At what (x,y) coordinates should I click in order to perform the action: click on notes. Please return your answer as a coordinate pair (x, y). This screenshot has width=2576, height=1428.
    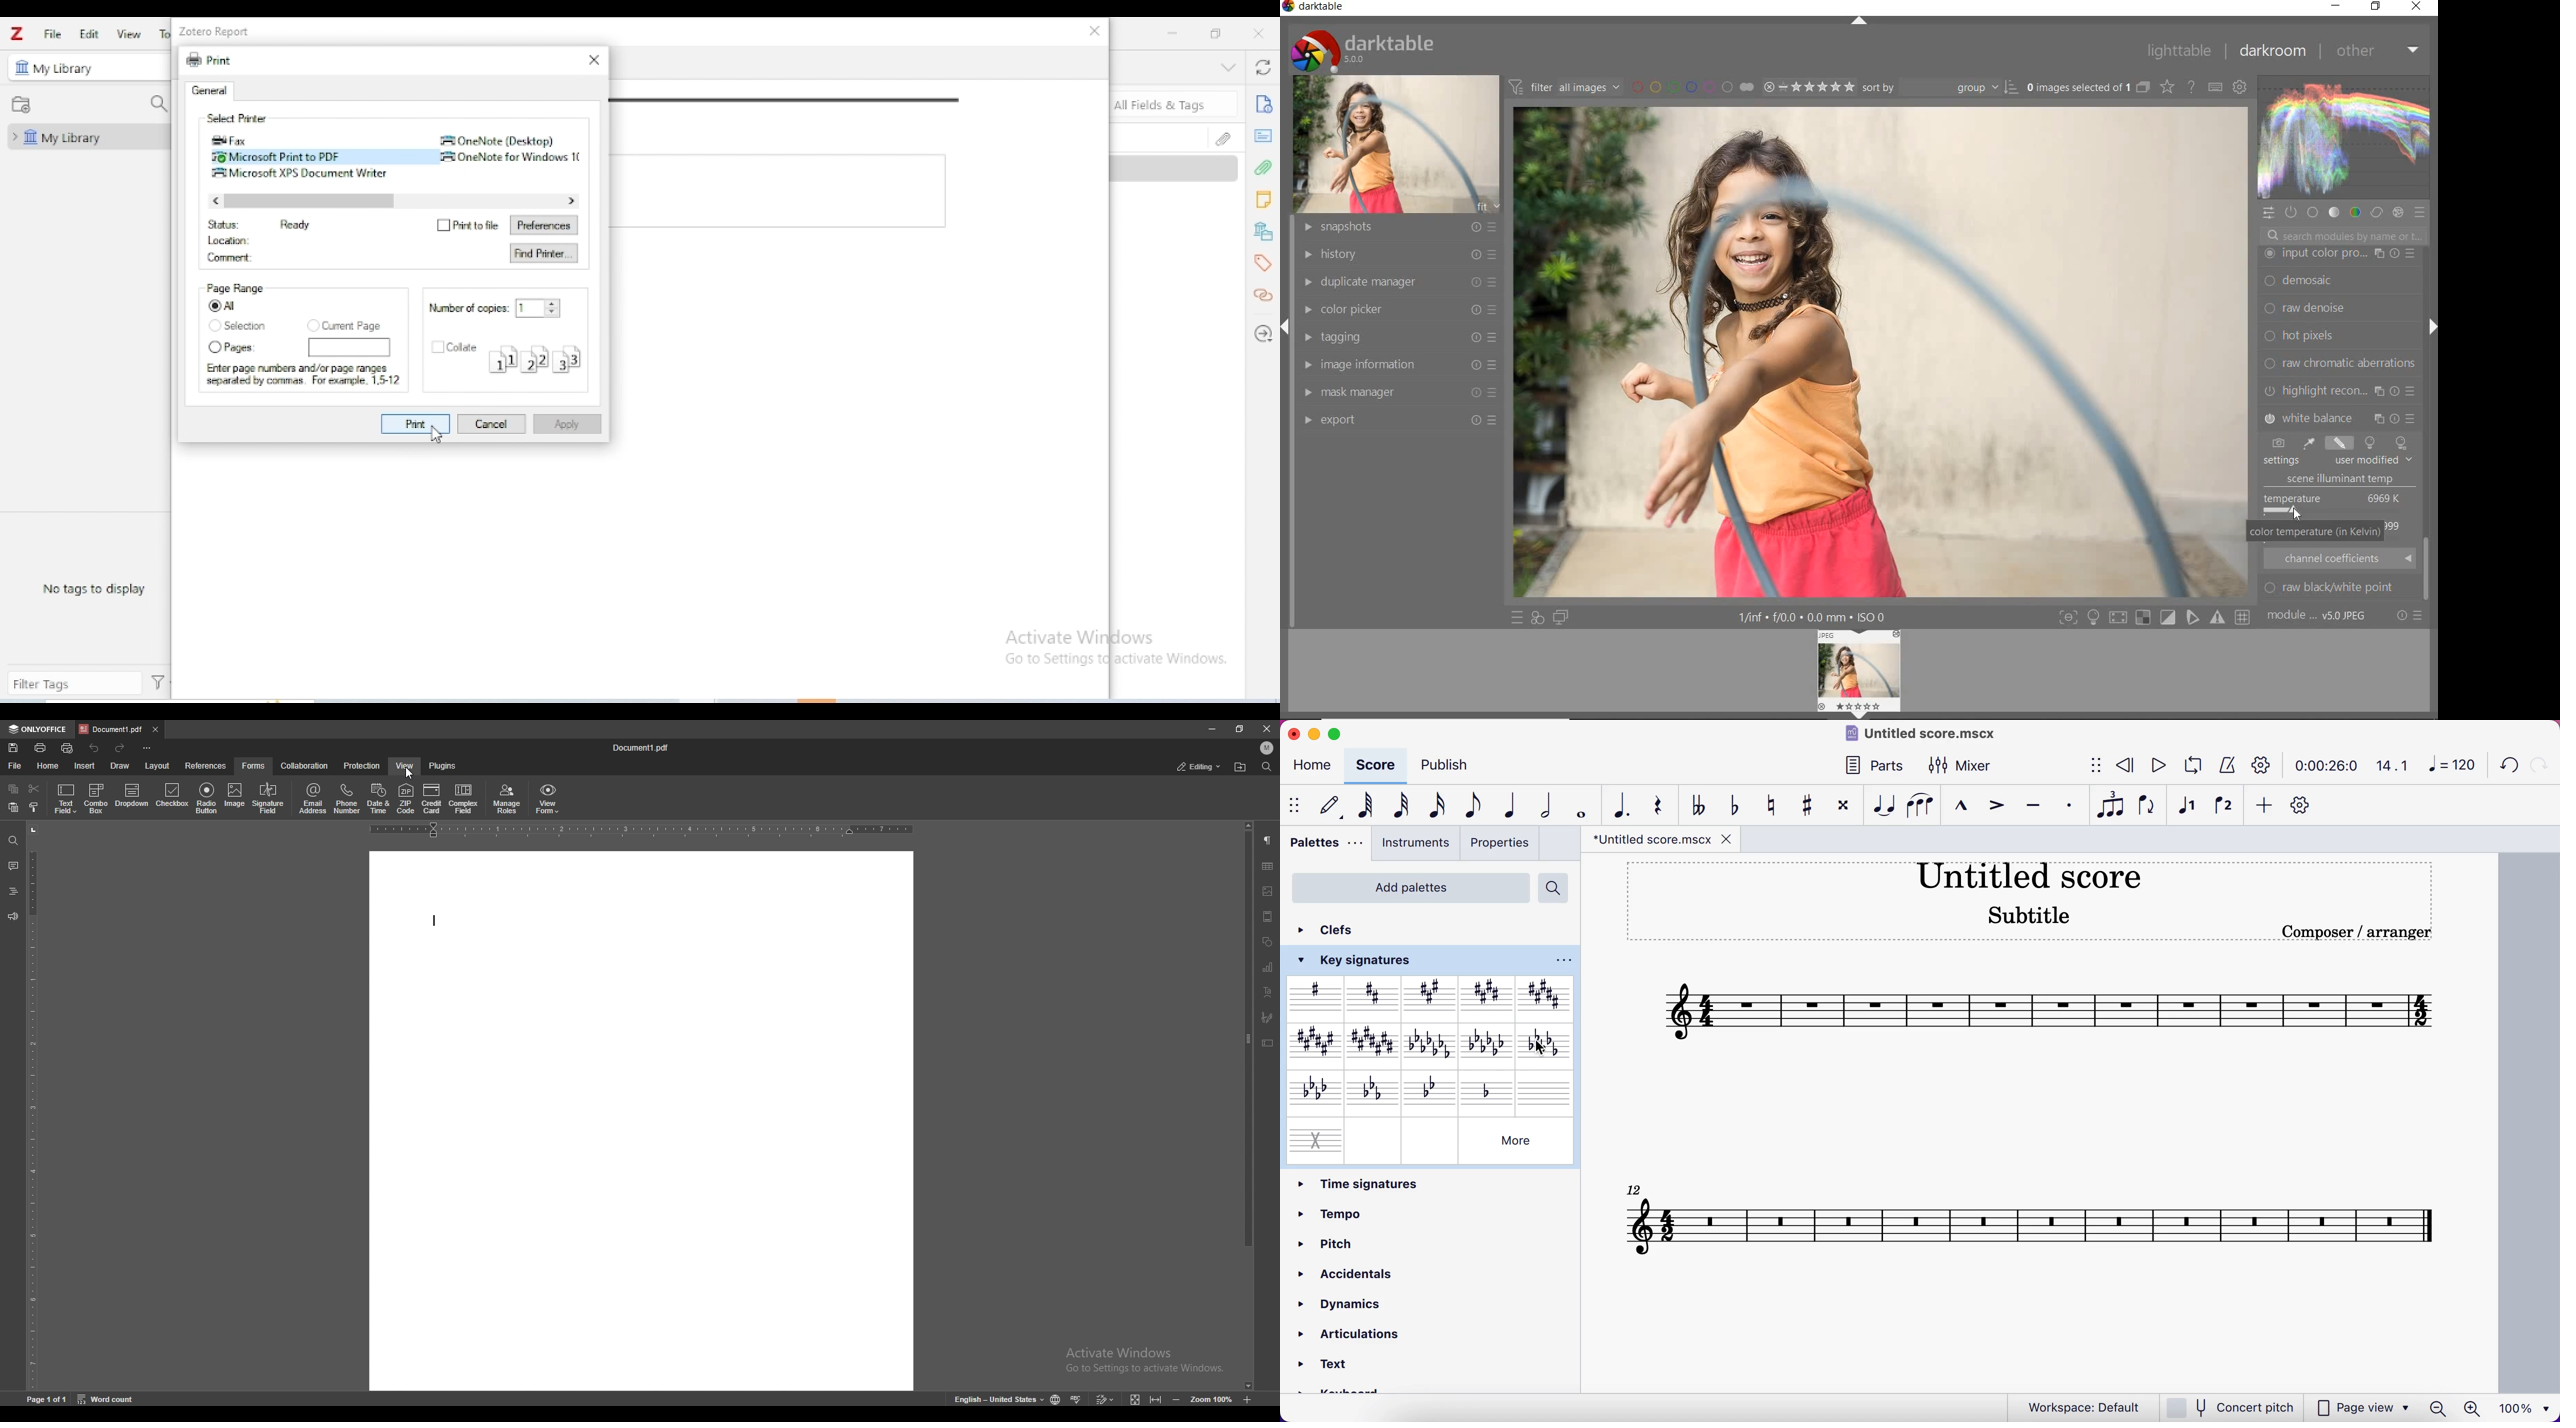
    Looking at the image, I should click on (1263, 200).